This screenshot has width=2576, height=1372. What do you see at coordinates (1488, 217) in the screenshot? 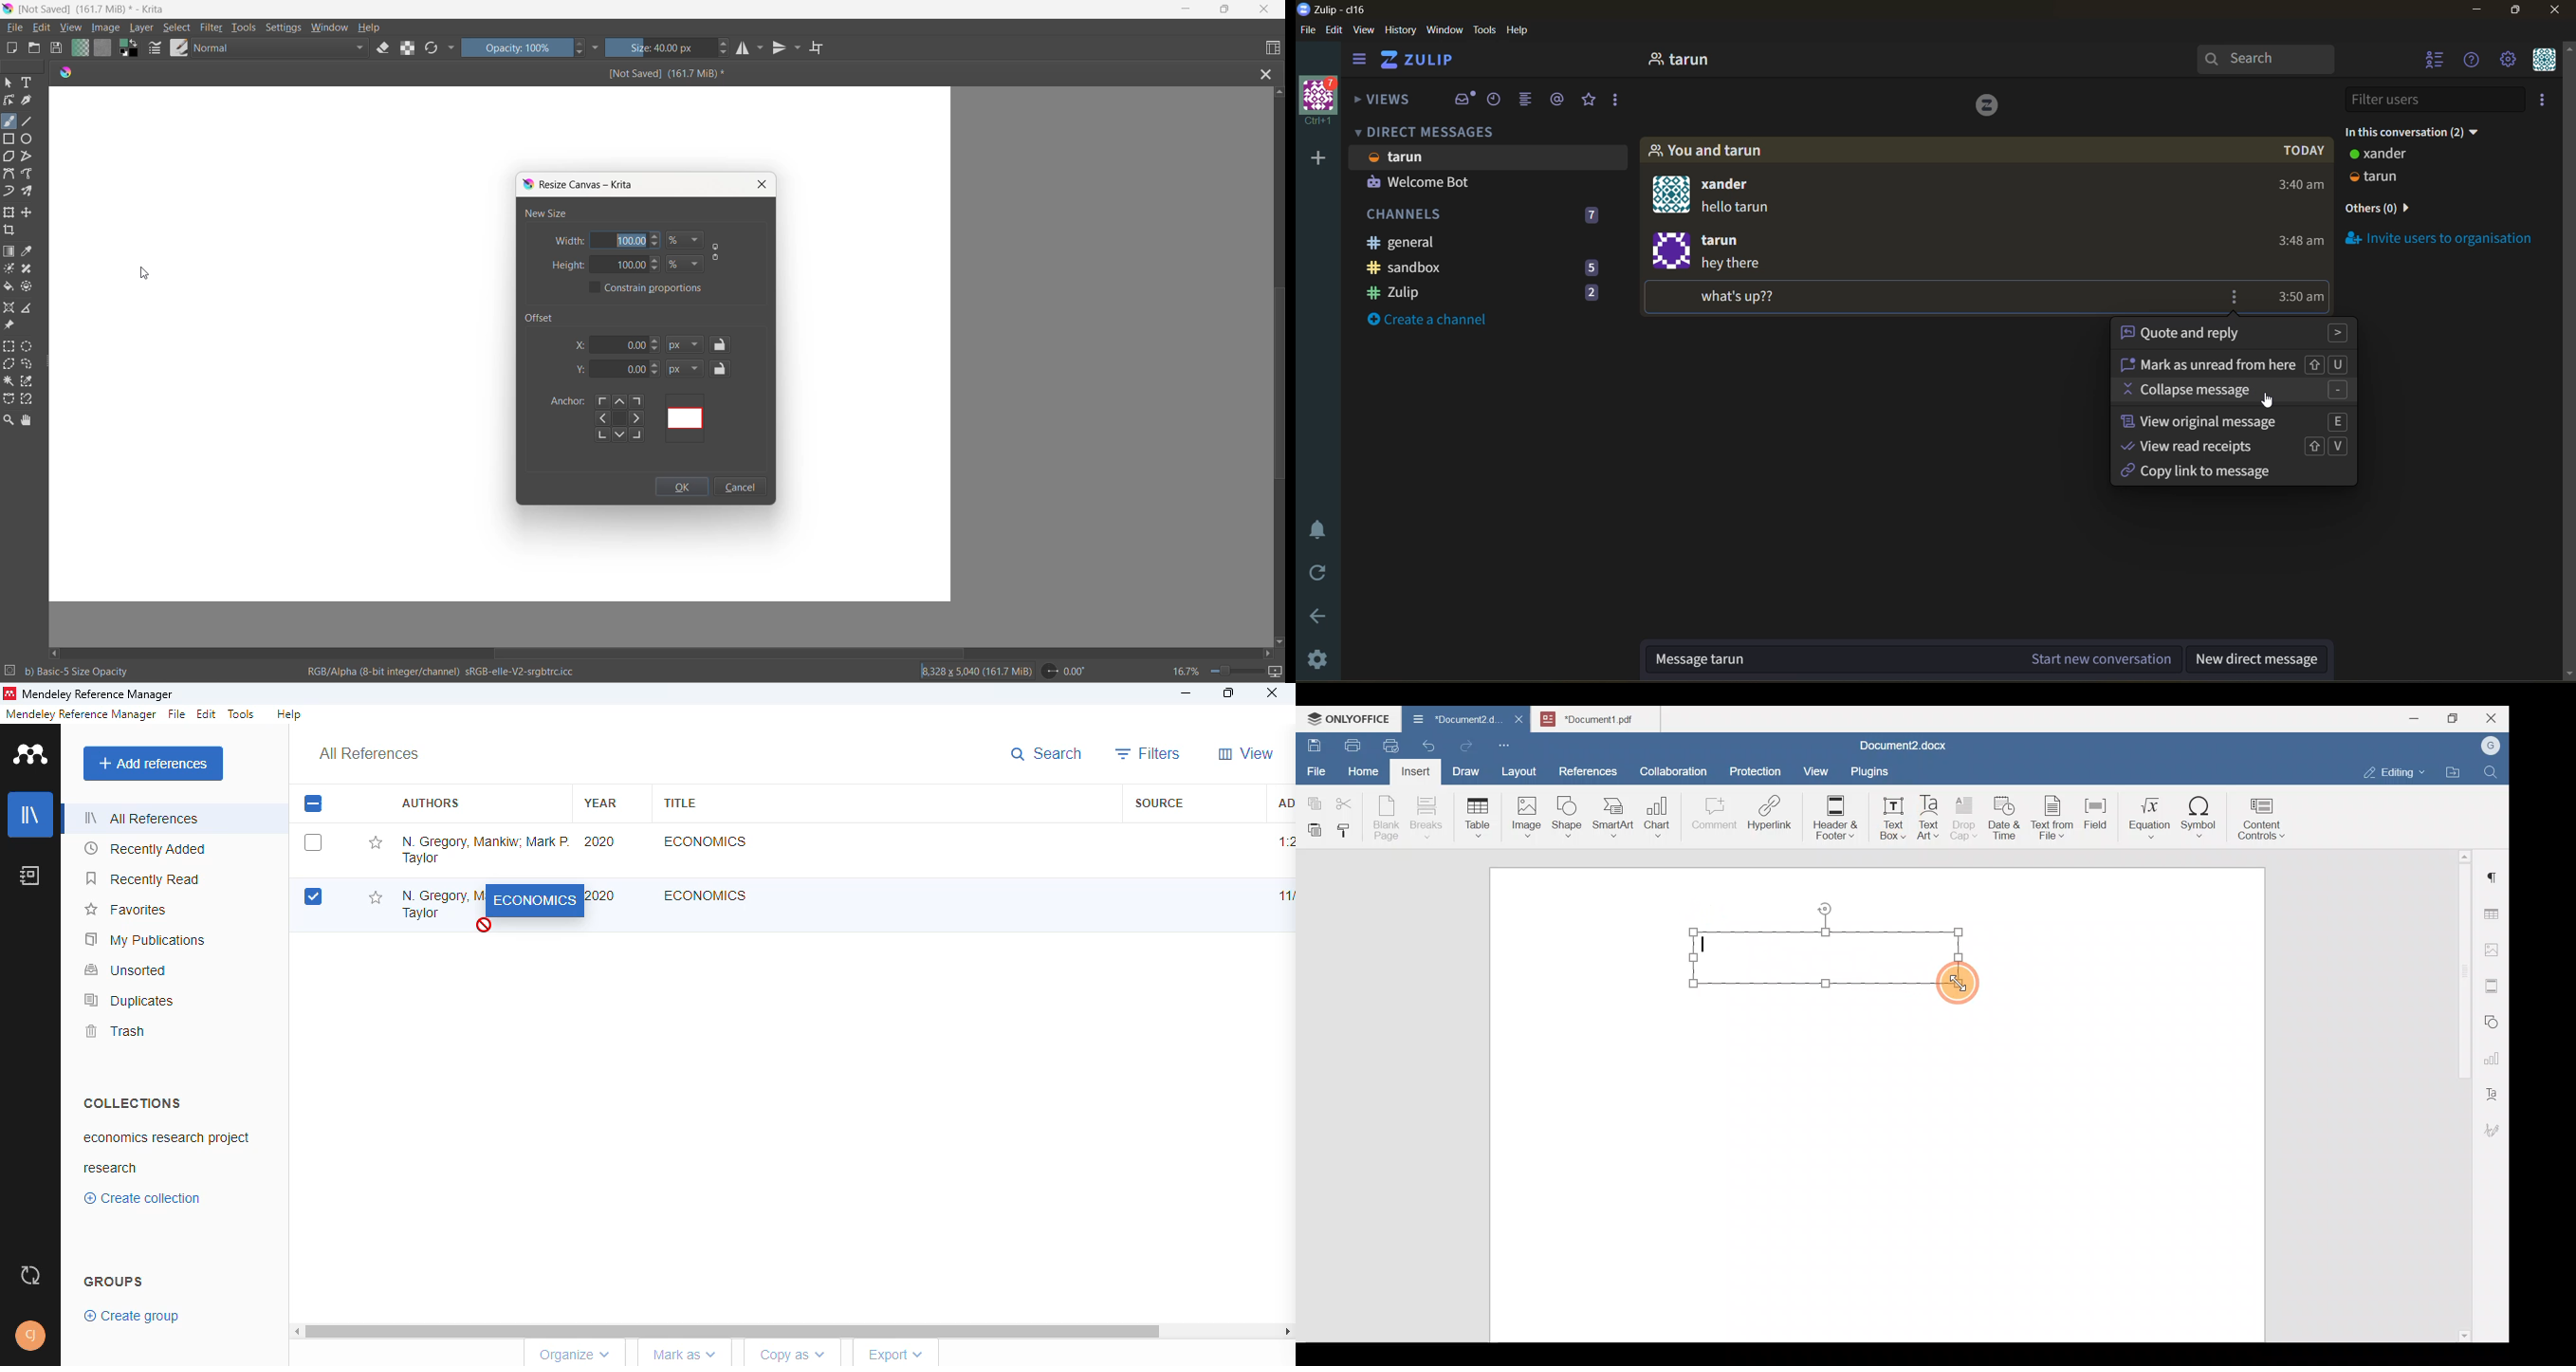
I see `channels` at bounding box center [1488, 217].